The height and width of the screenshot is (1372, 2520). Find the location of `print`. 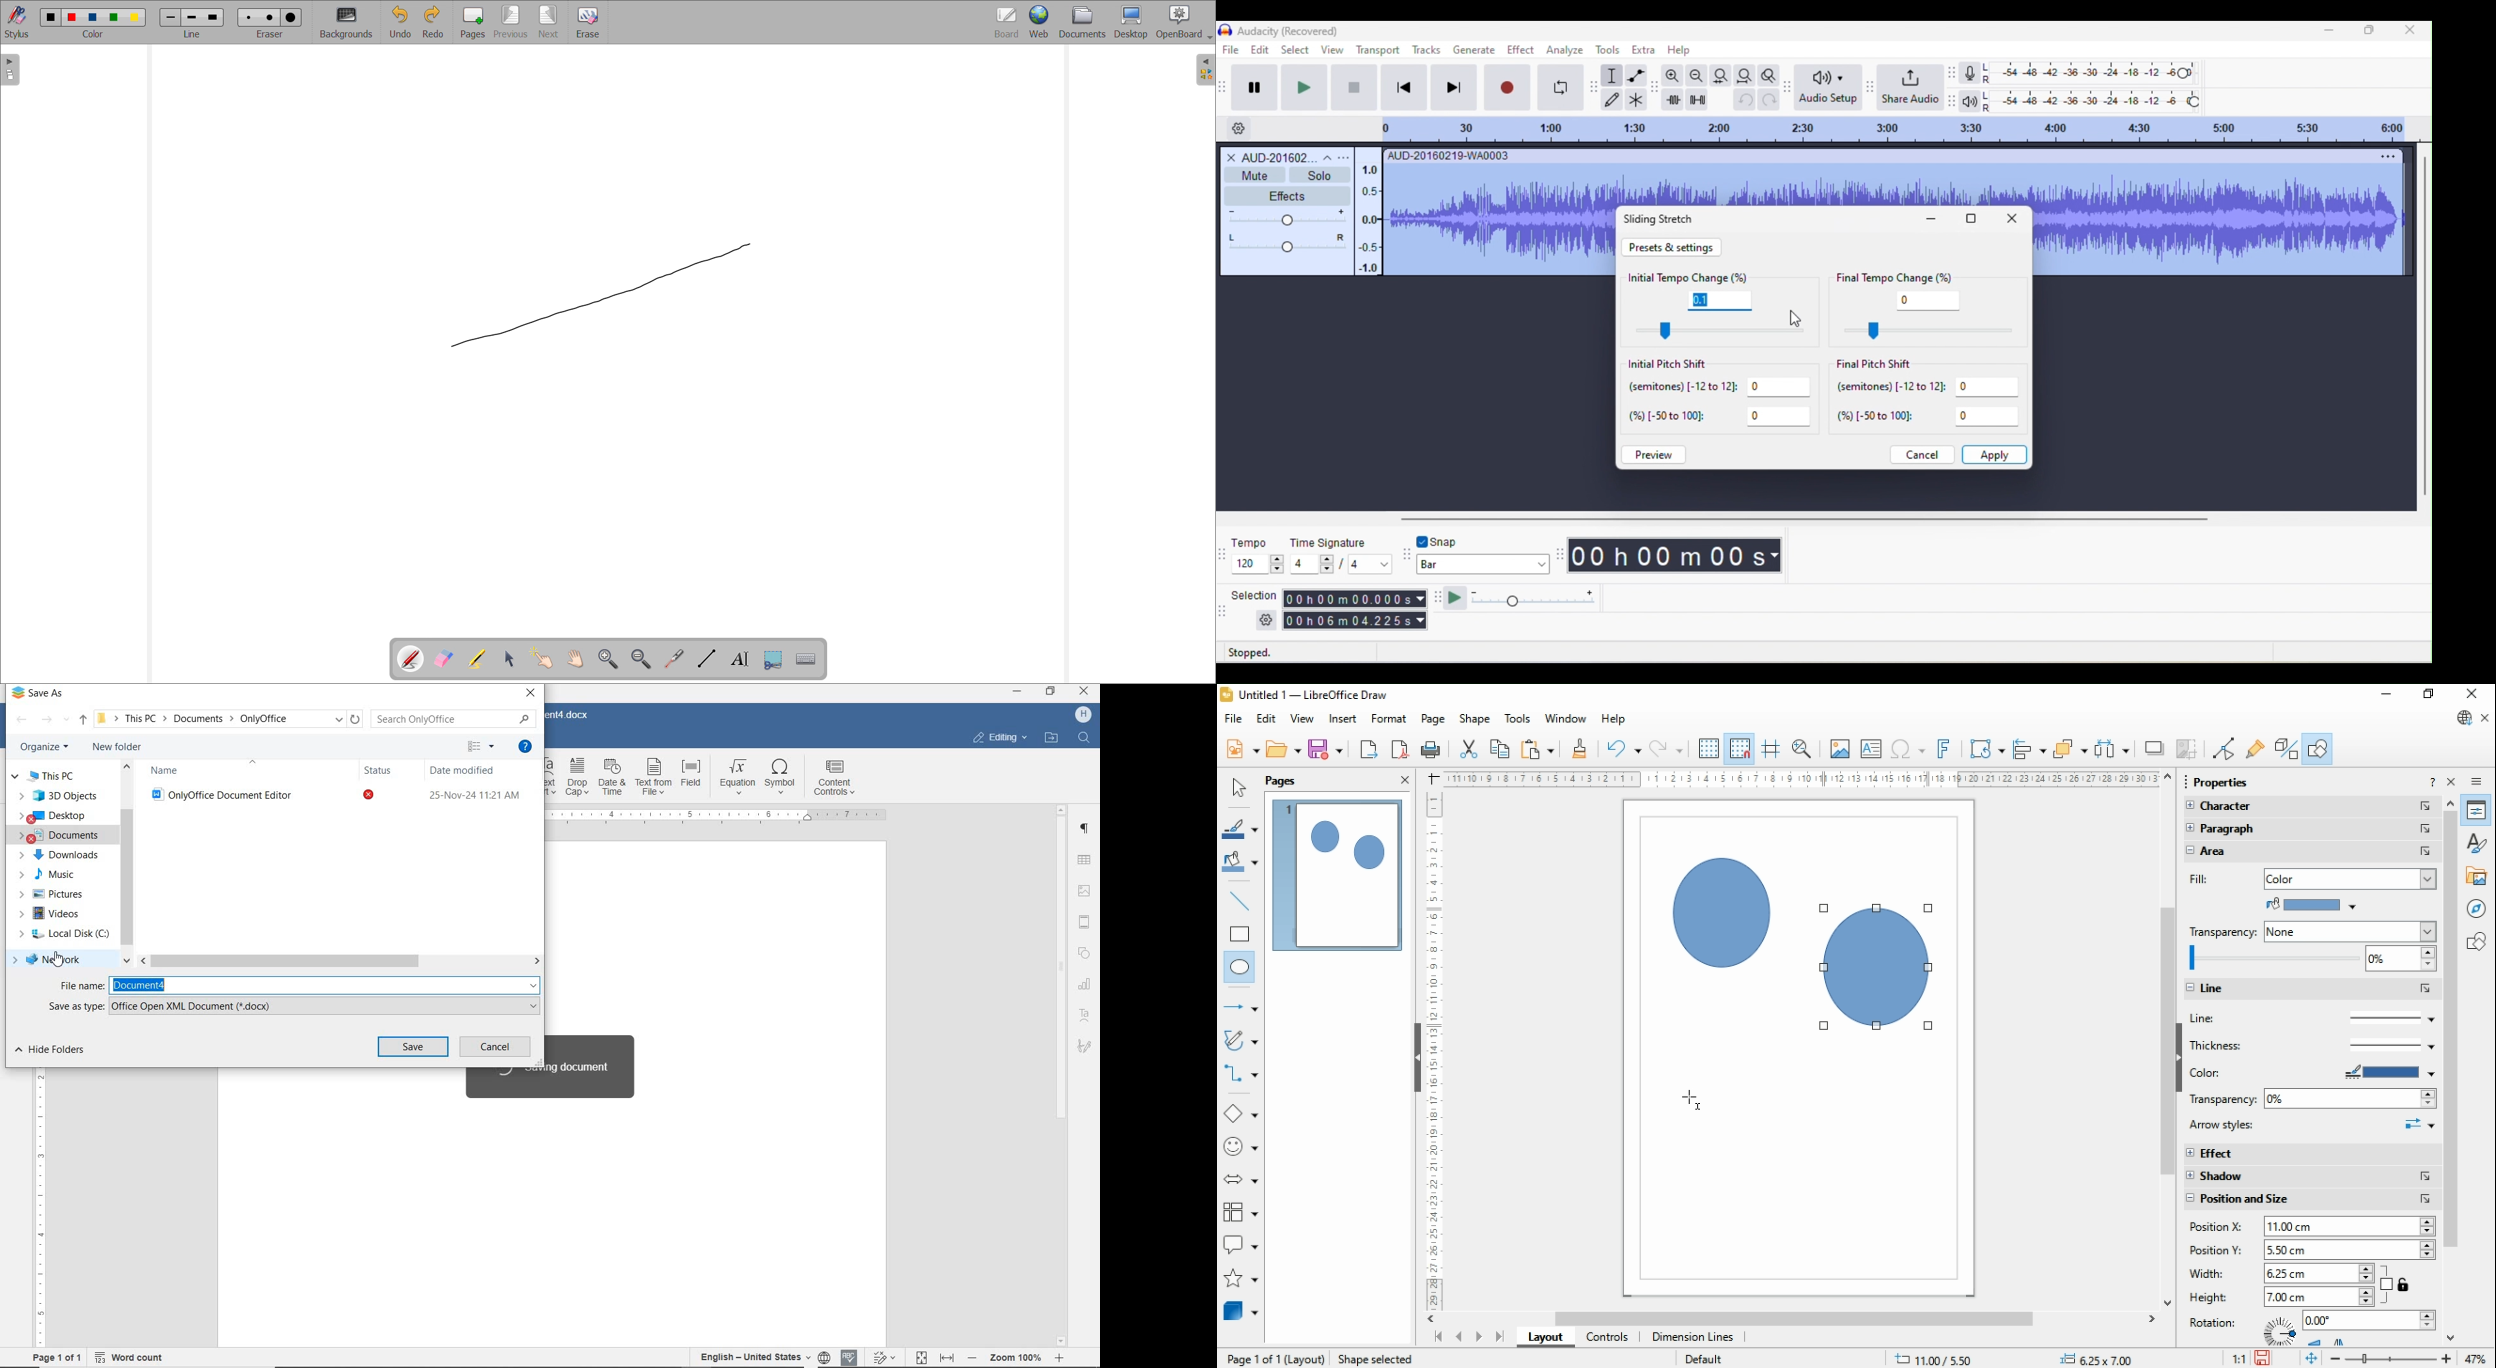

print is located at coordinates (1430, 749).